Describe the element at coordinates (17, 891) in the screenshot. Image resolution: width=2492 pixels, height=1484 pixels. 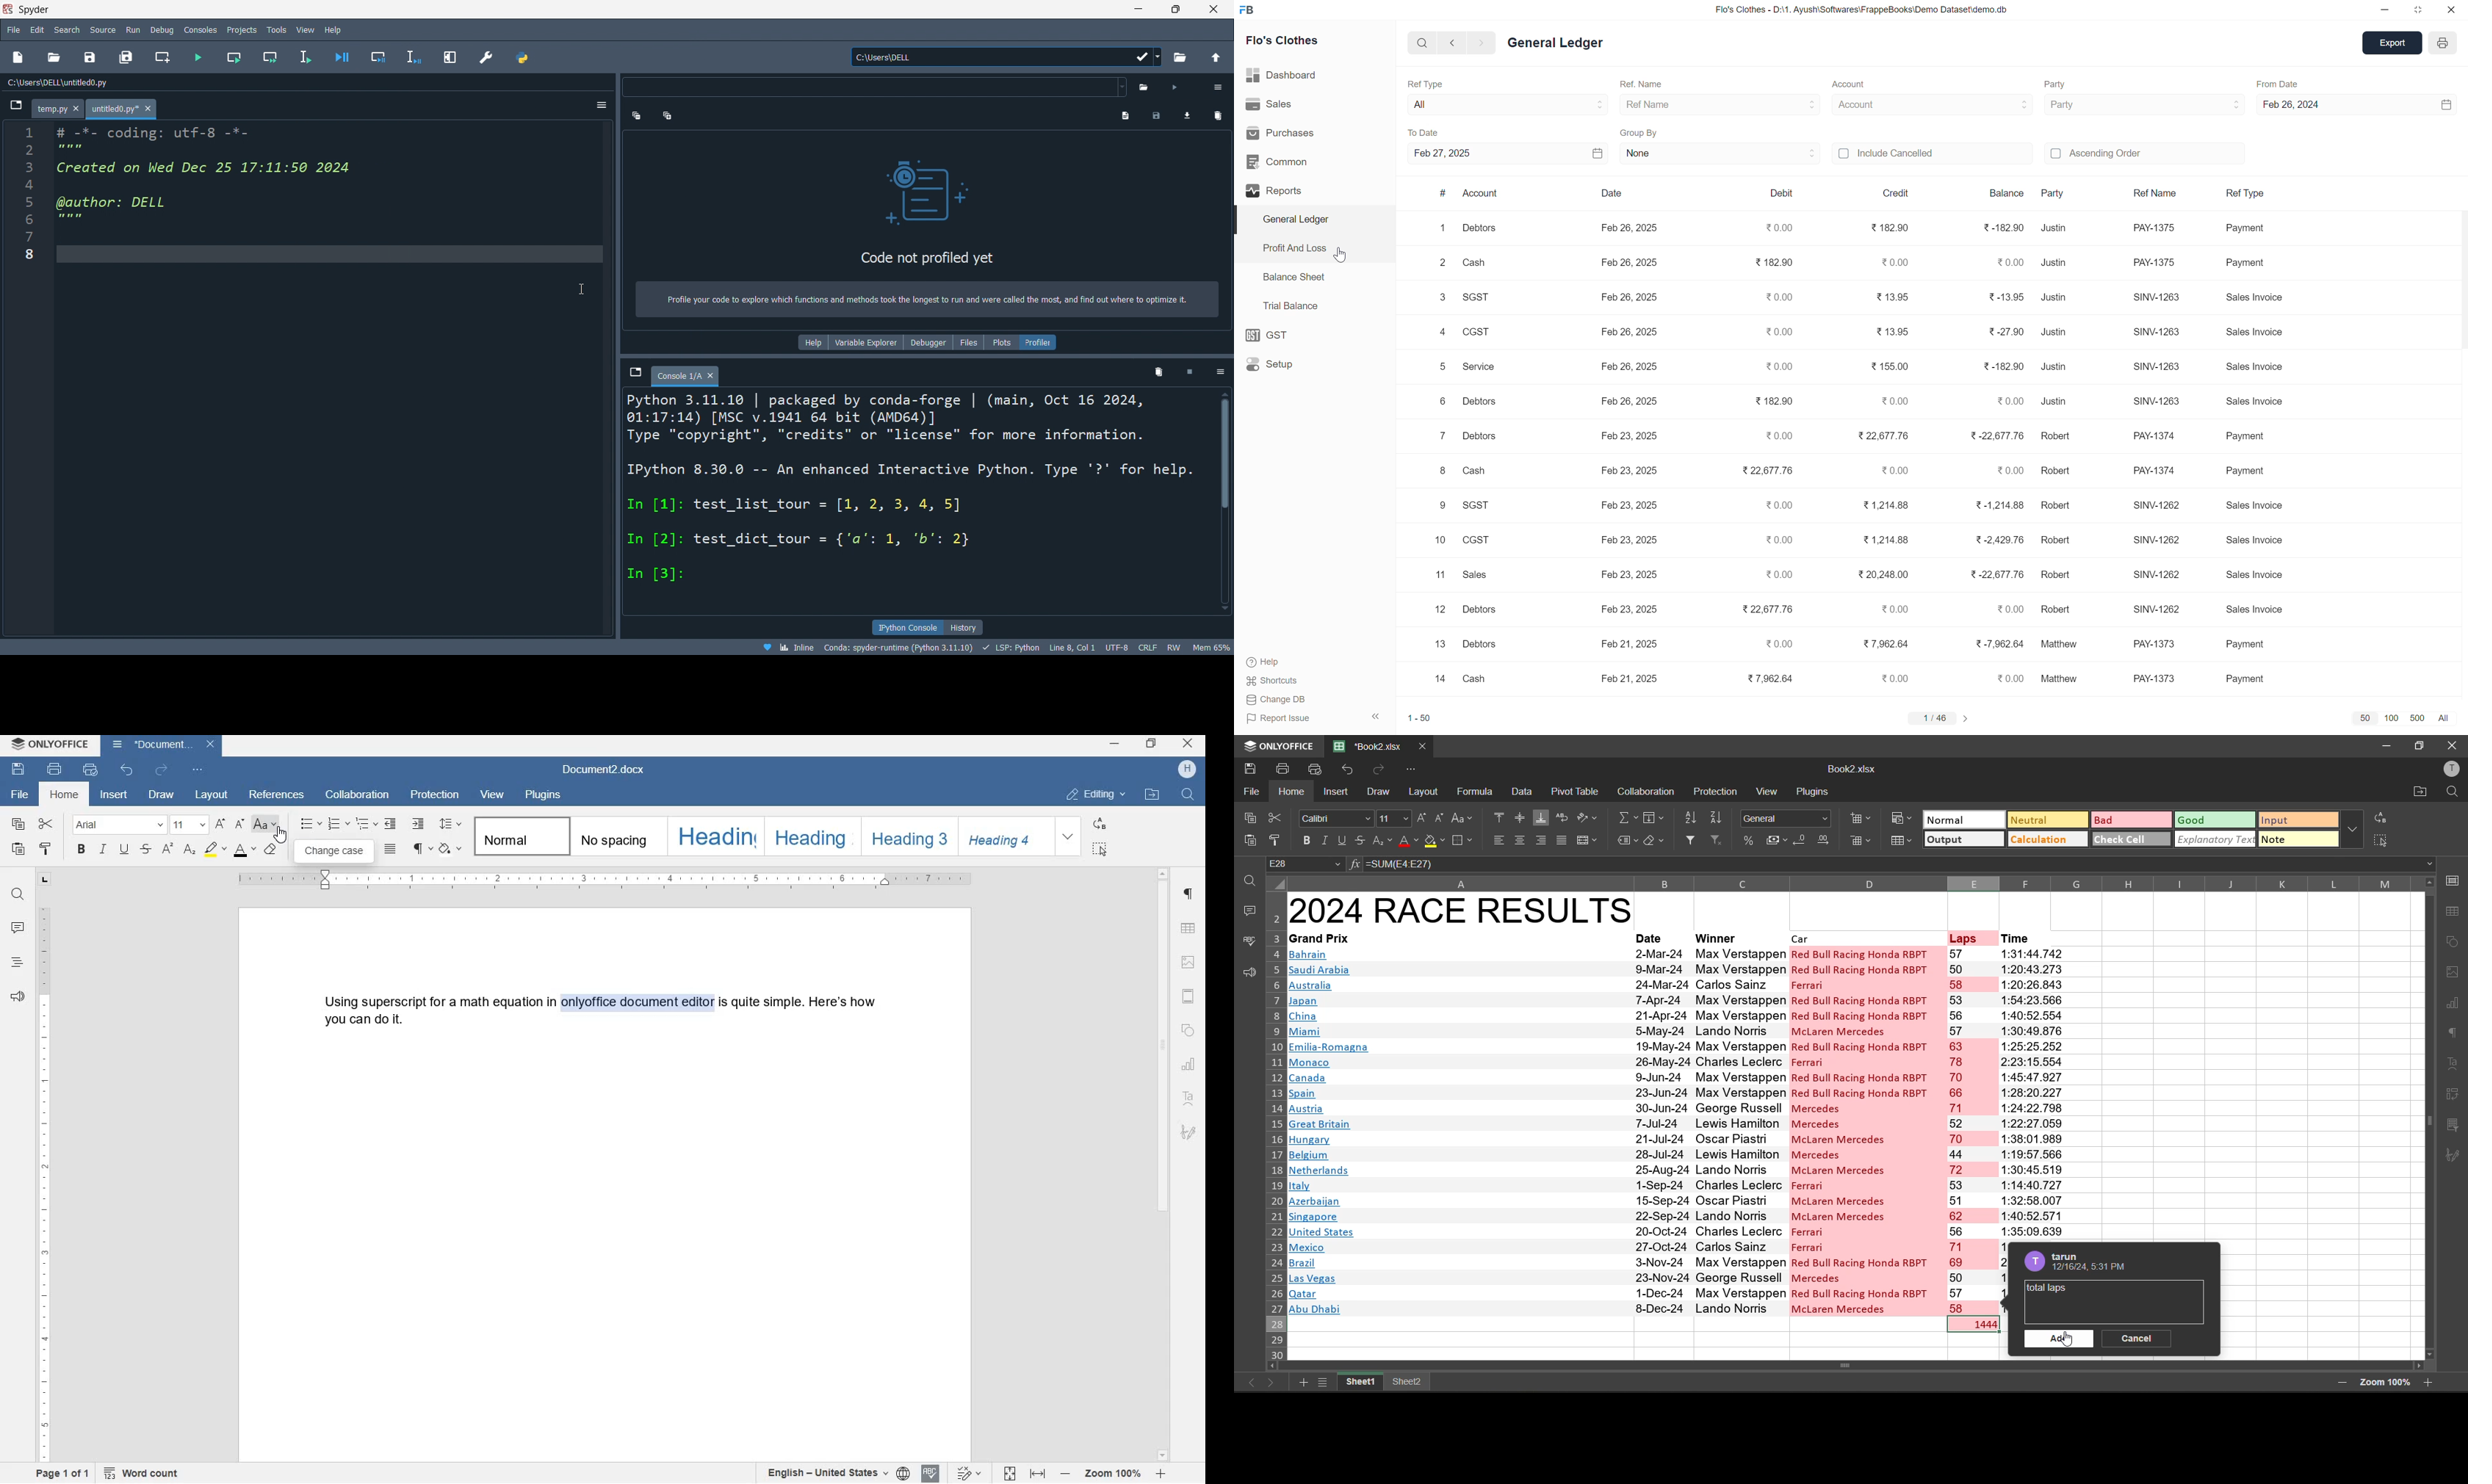
I see `find` at that location.